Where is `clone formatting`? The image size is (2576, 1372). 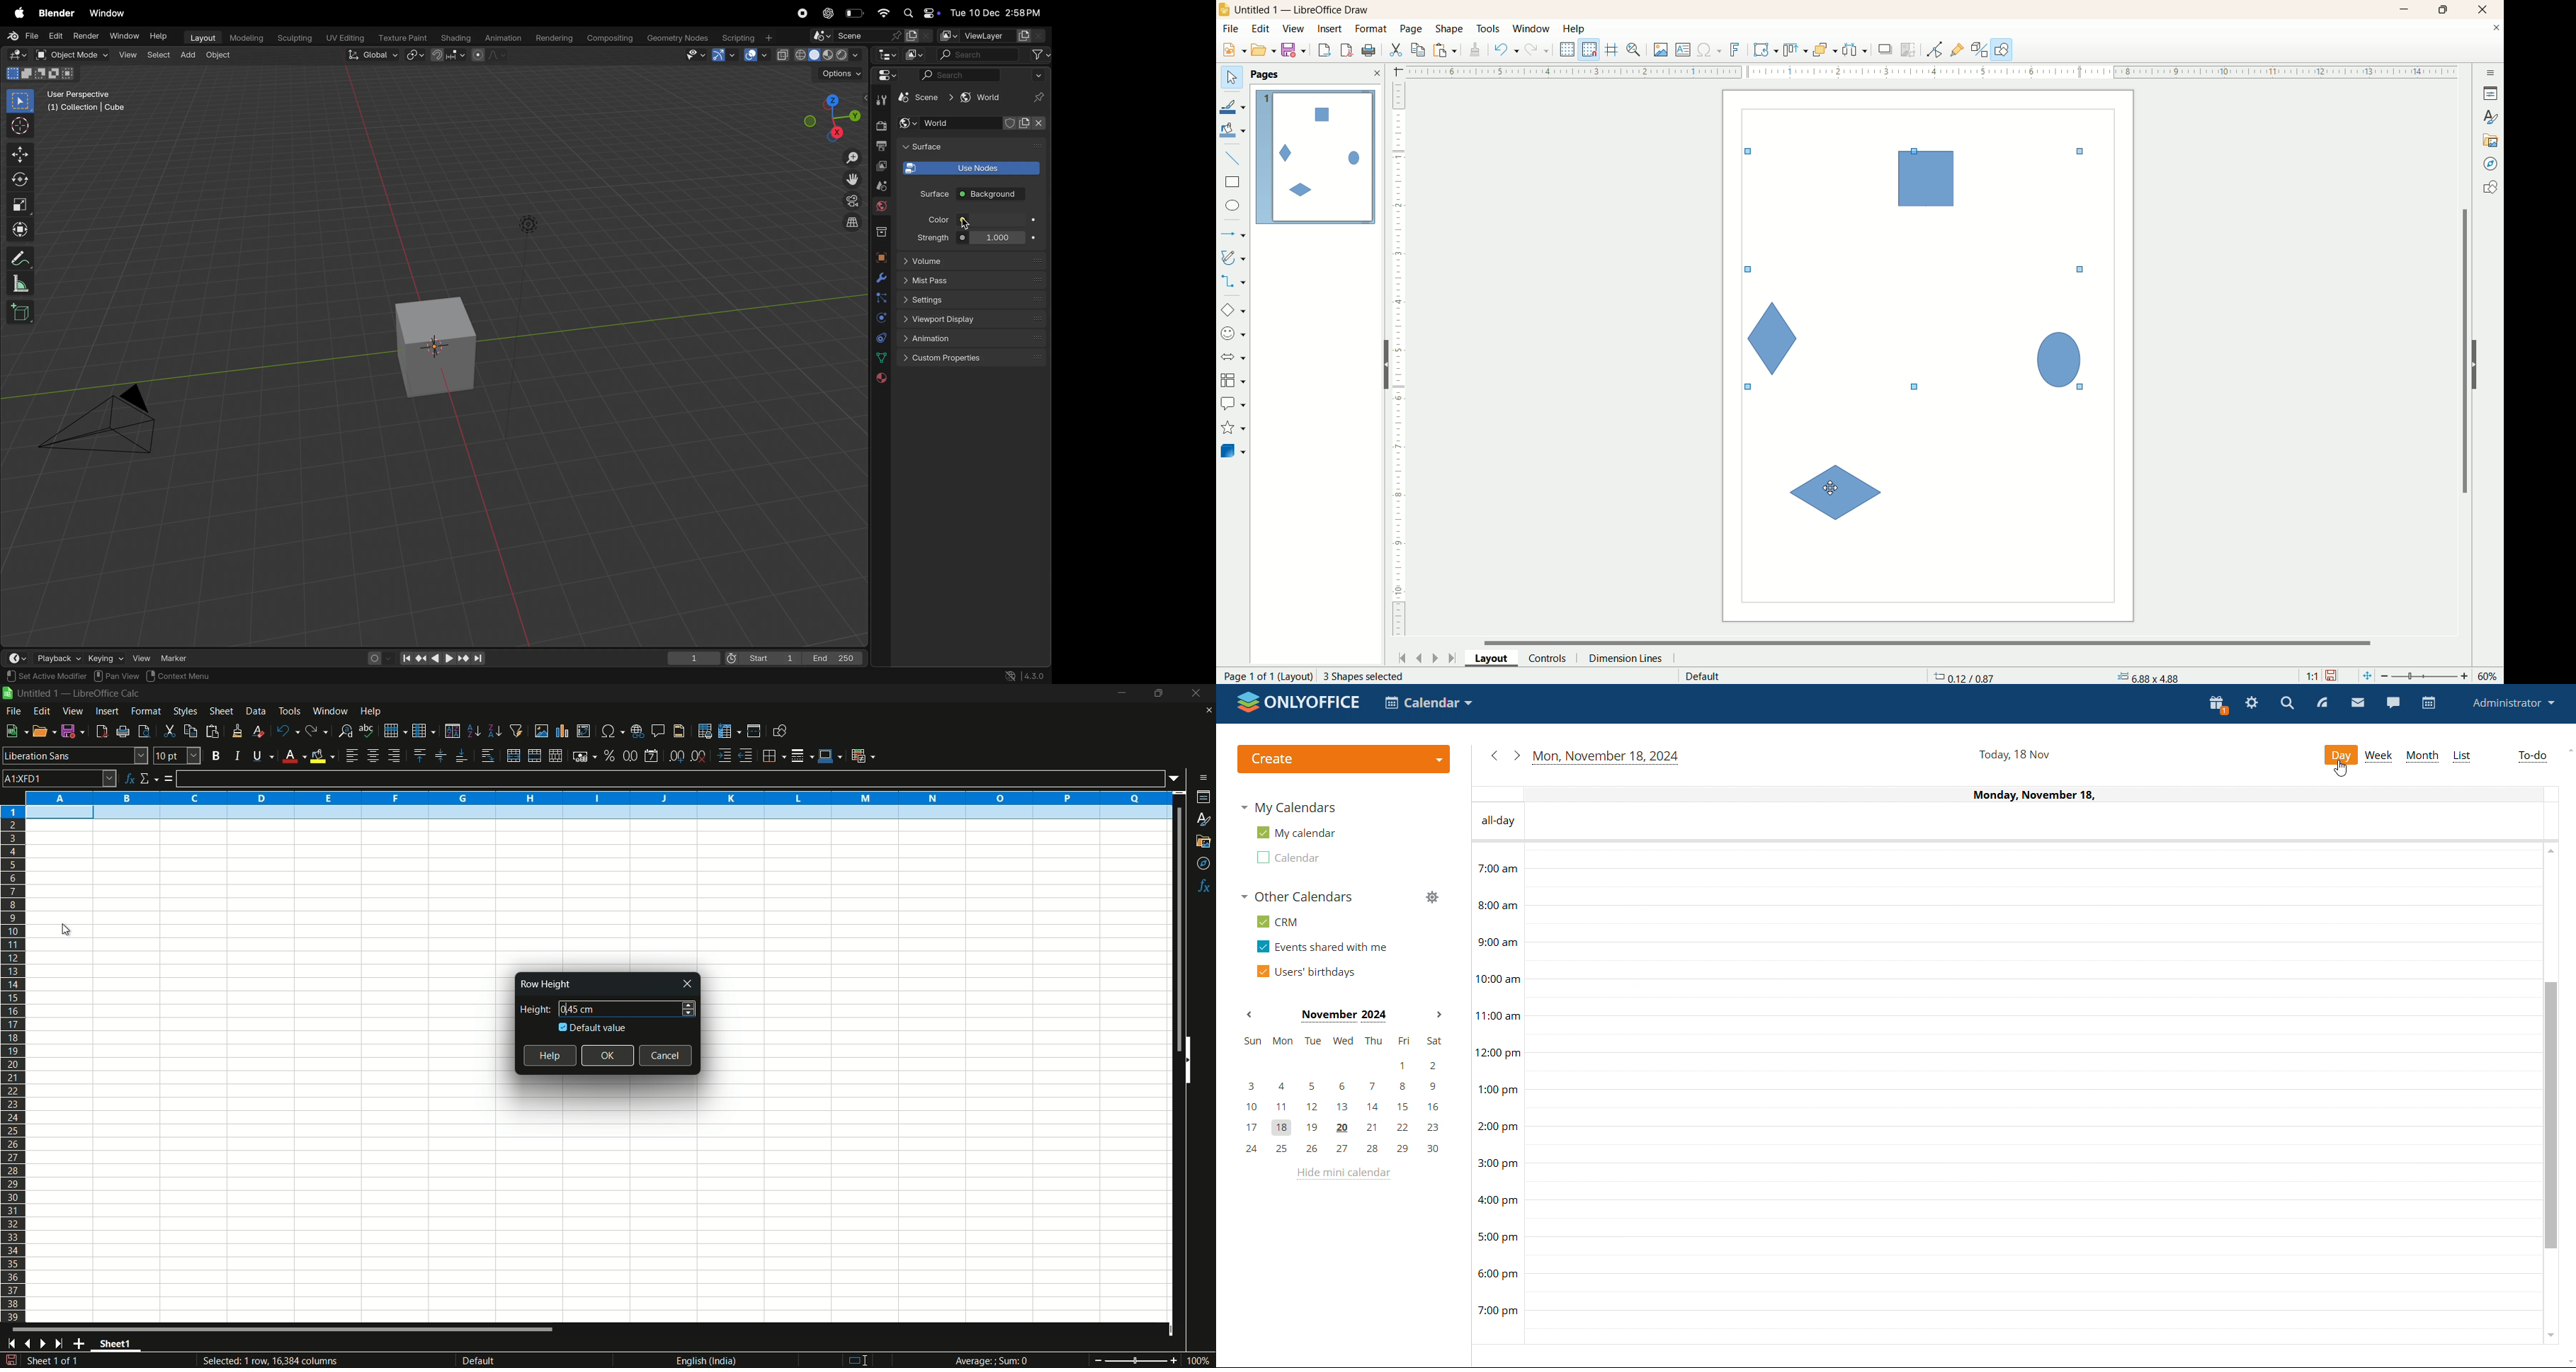
clone formatting is located at coordinates (237, 731).